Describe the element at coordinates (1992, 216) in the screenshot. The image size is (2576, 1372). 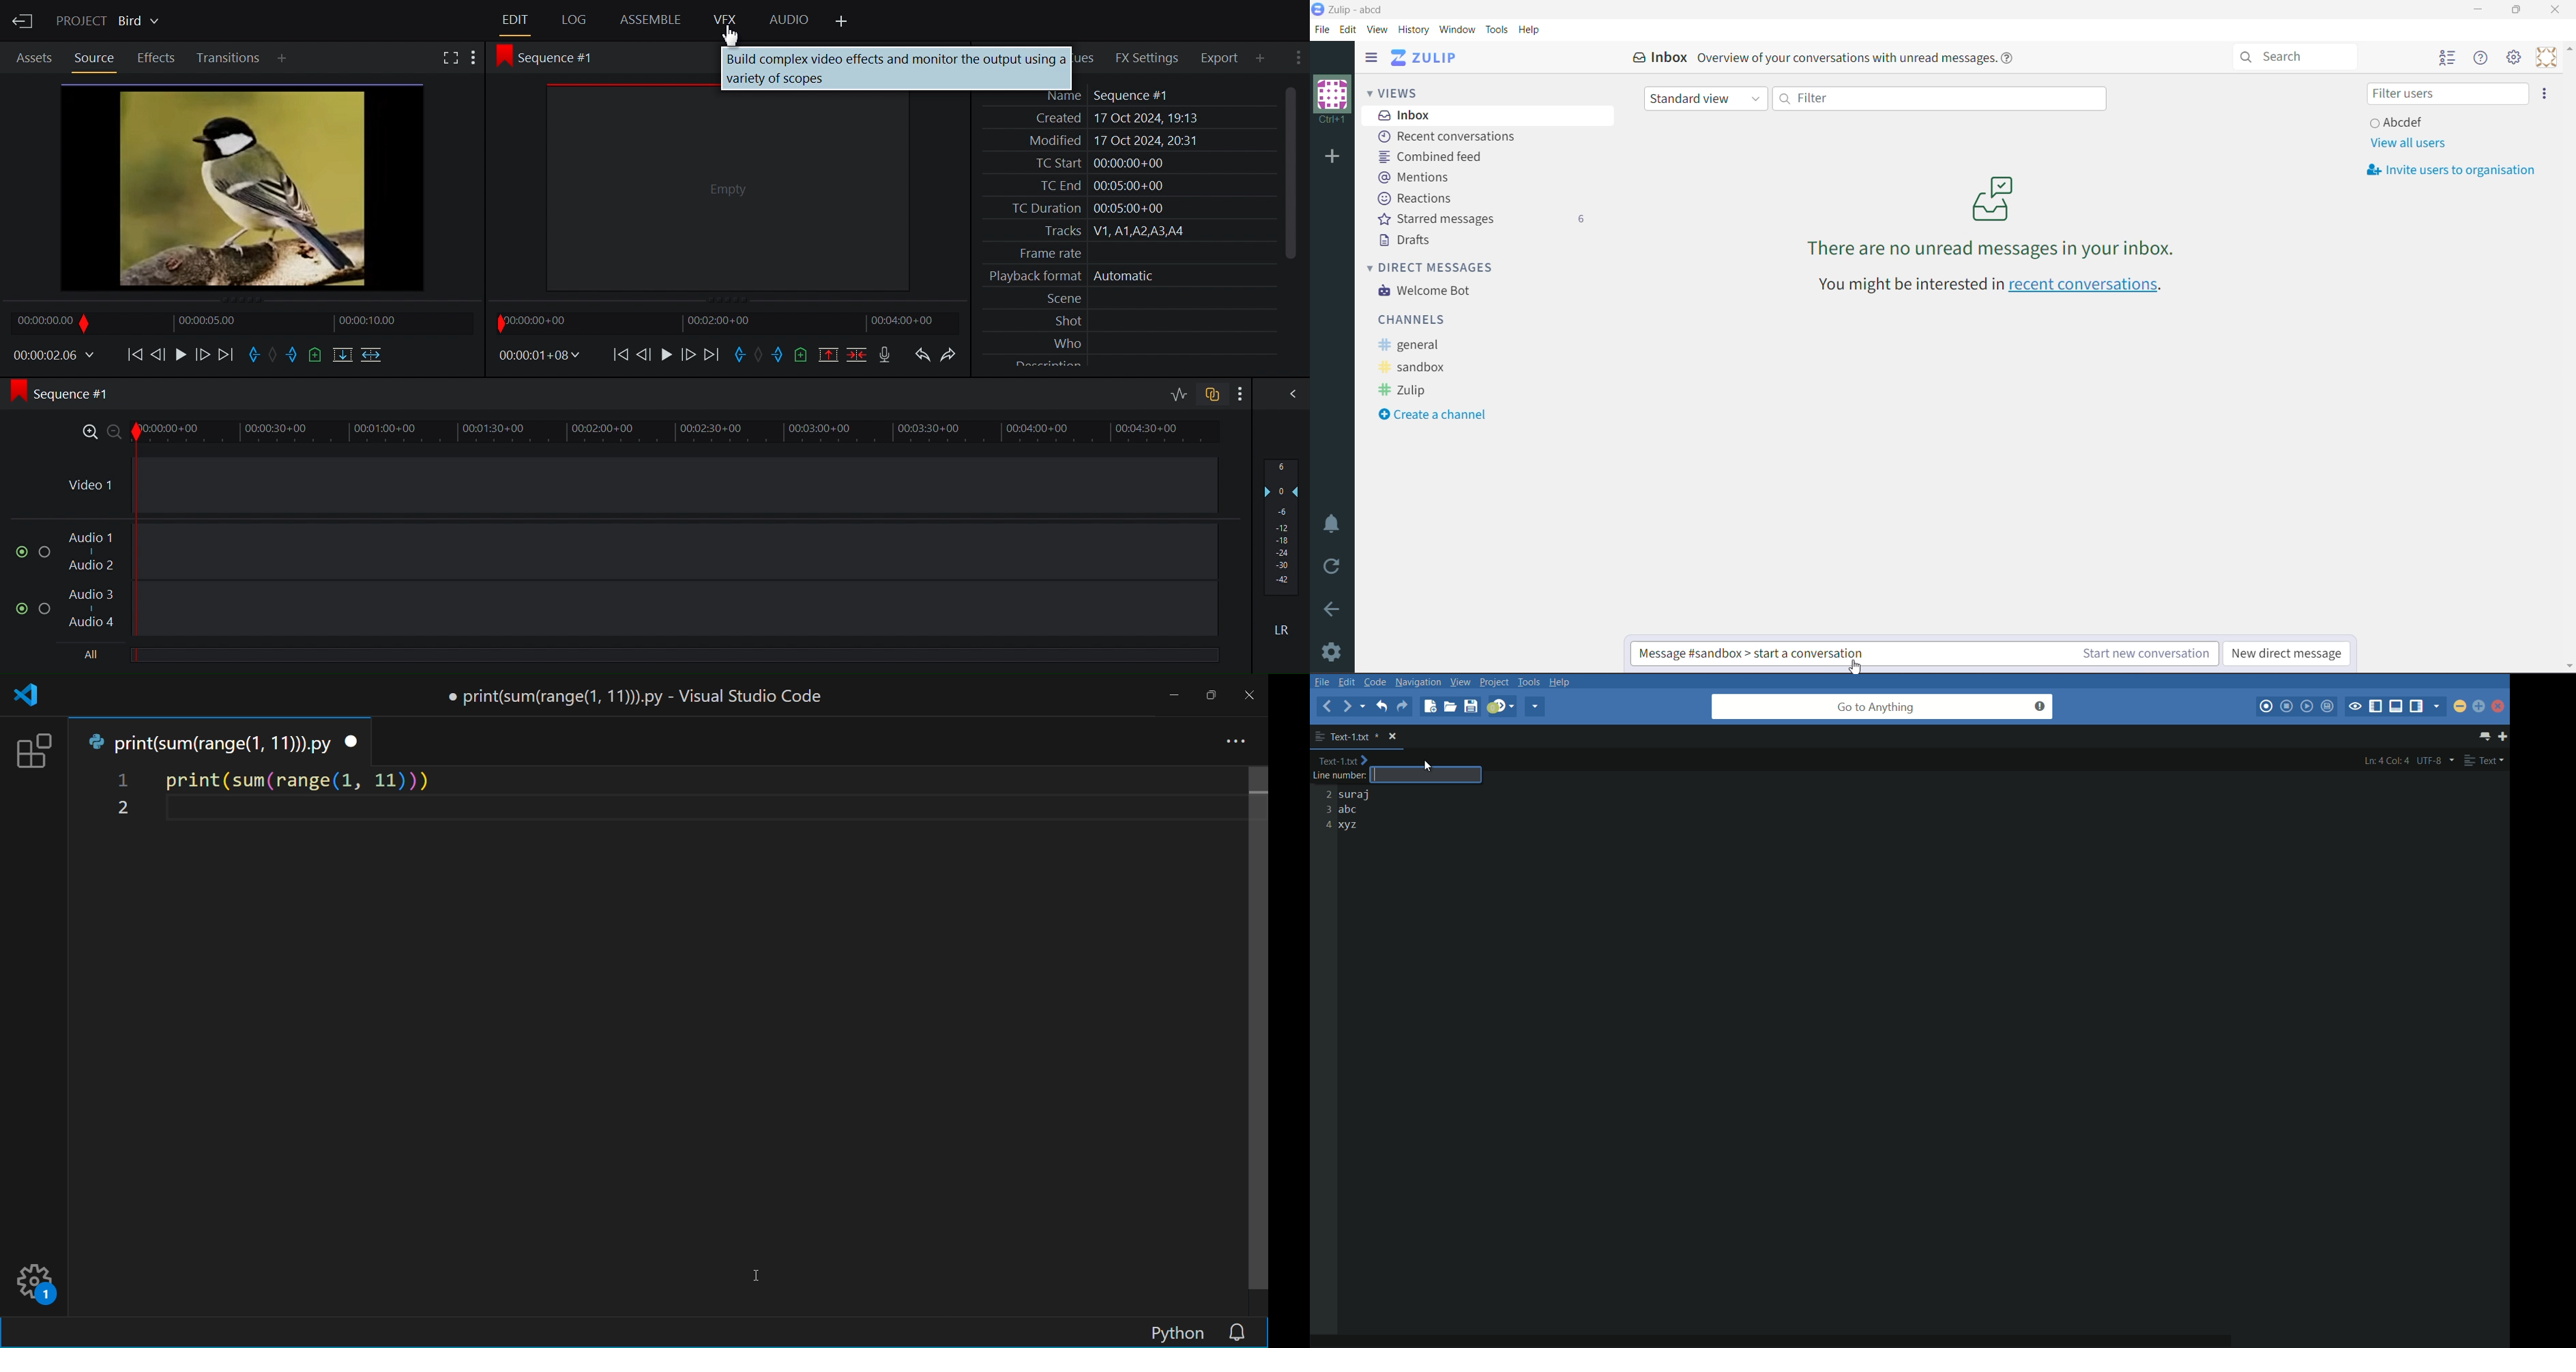
I see `There are no unread messages in your inbox` at that location.